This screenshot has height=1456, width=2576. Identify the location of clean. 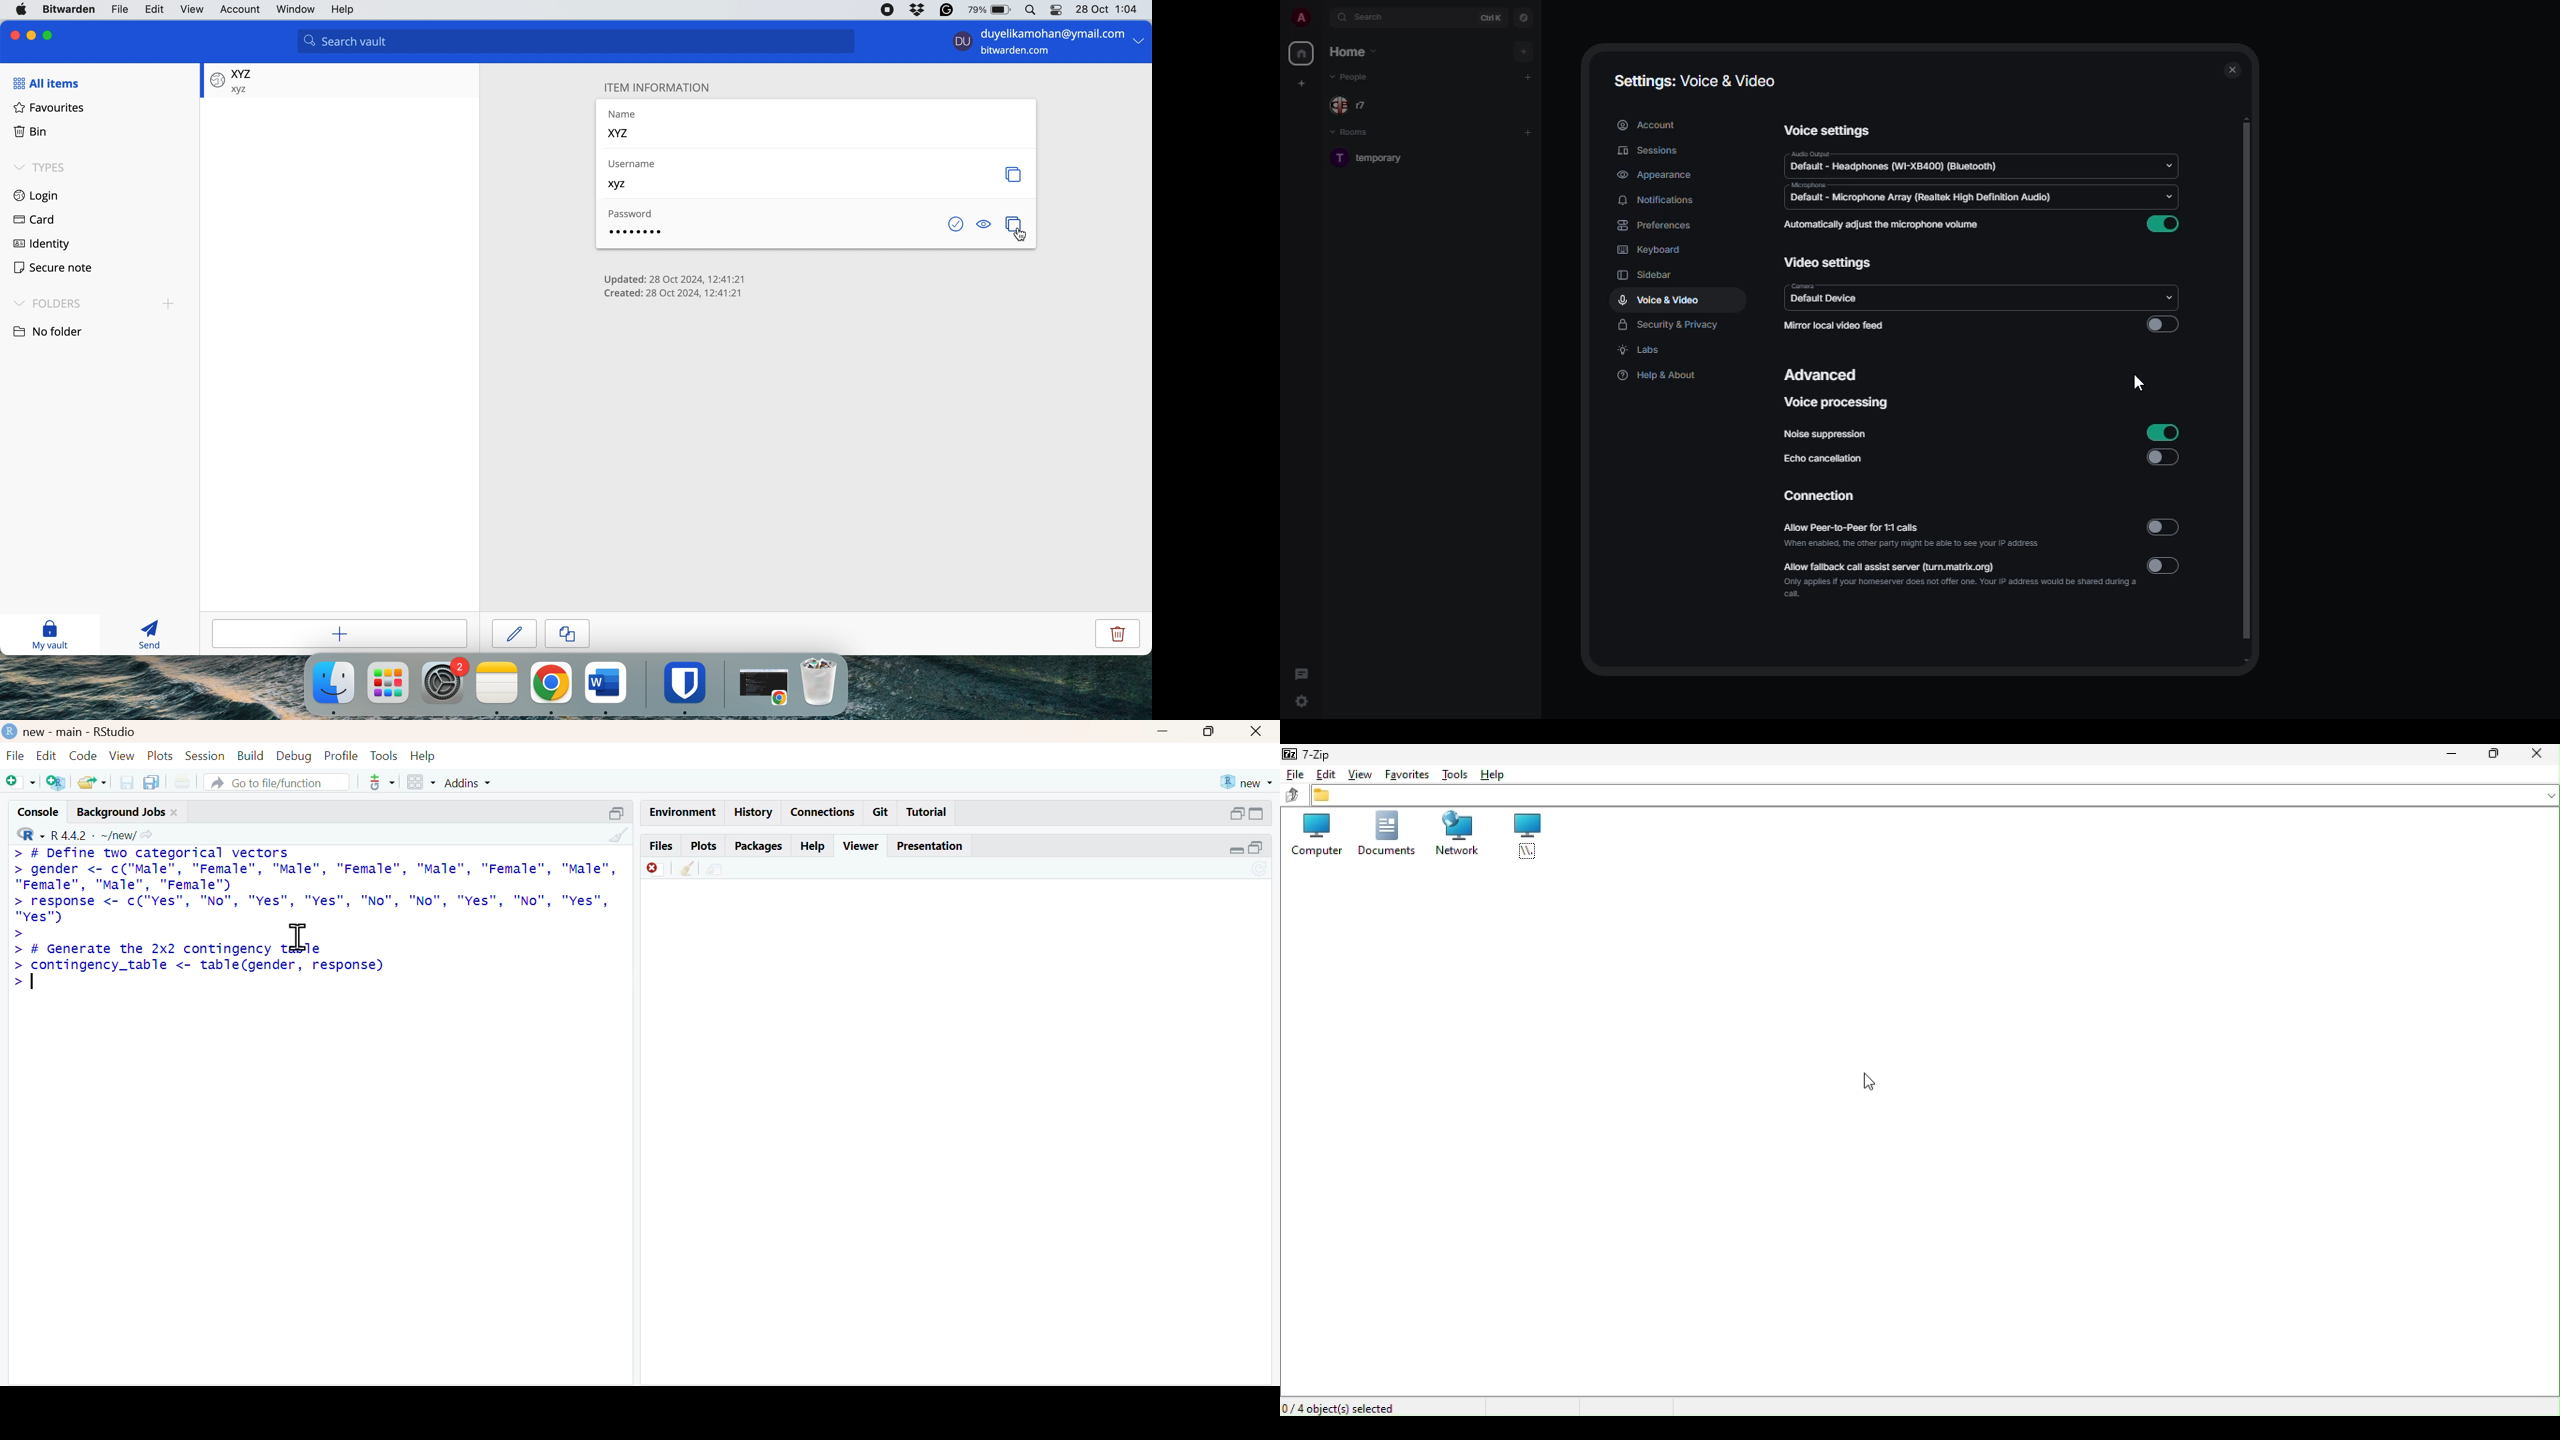
(619, 835).